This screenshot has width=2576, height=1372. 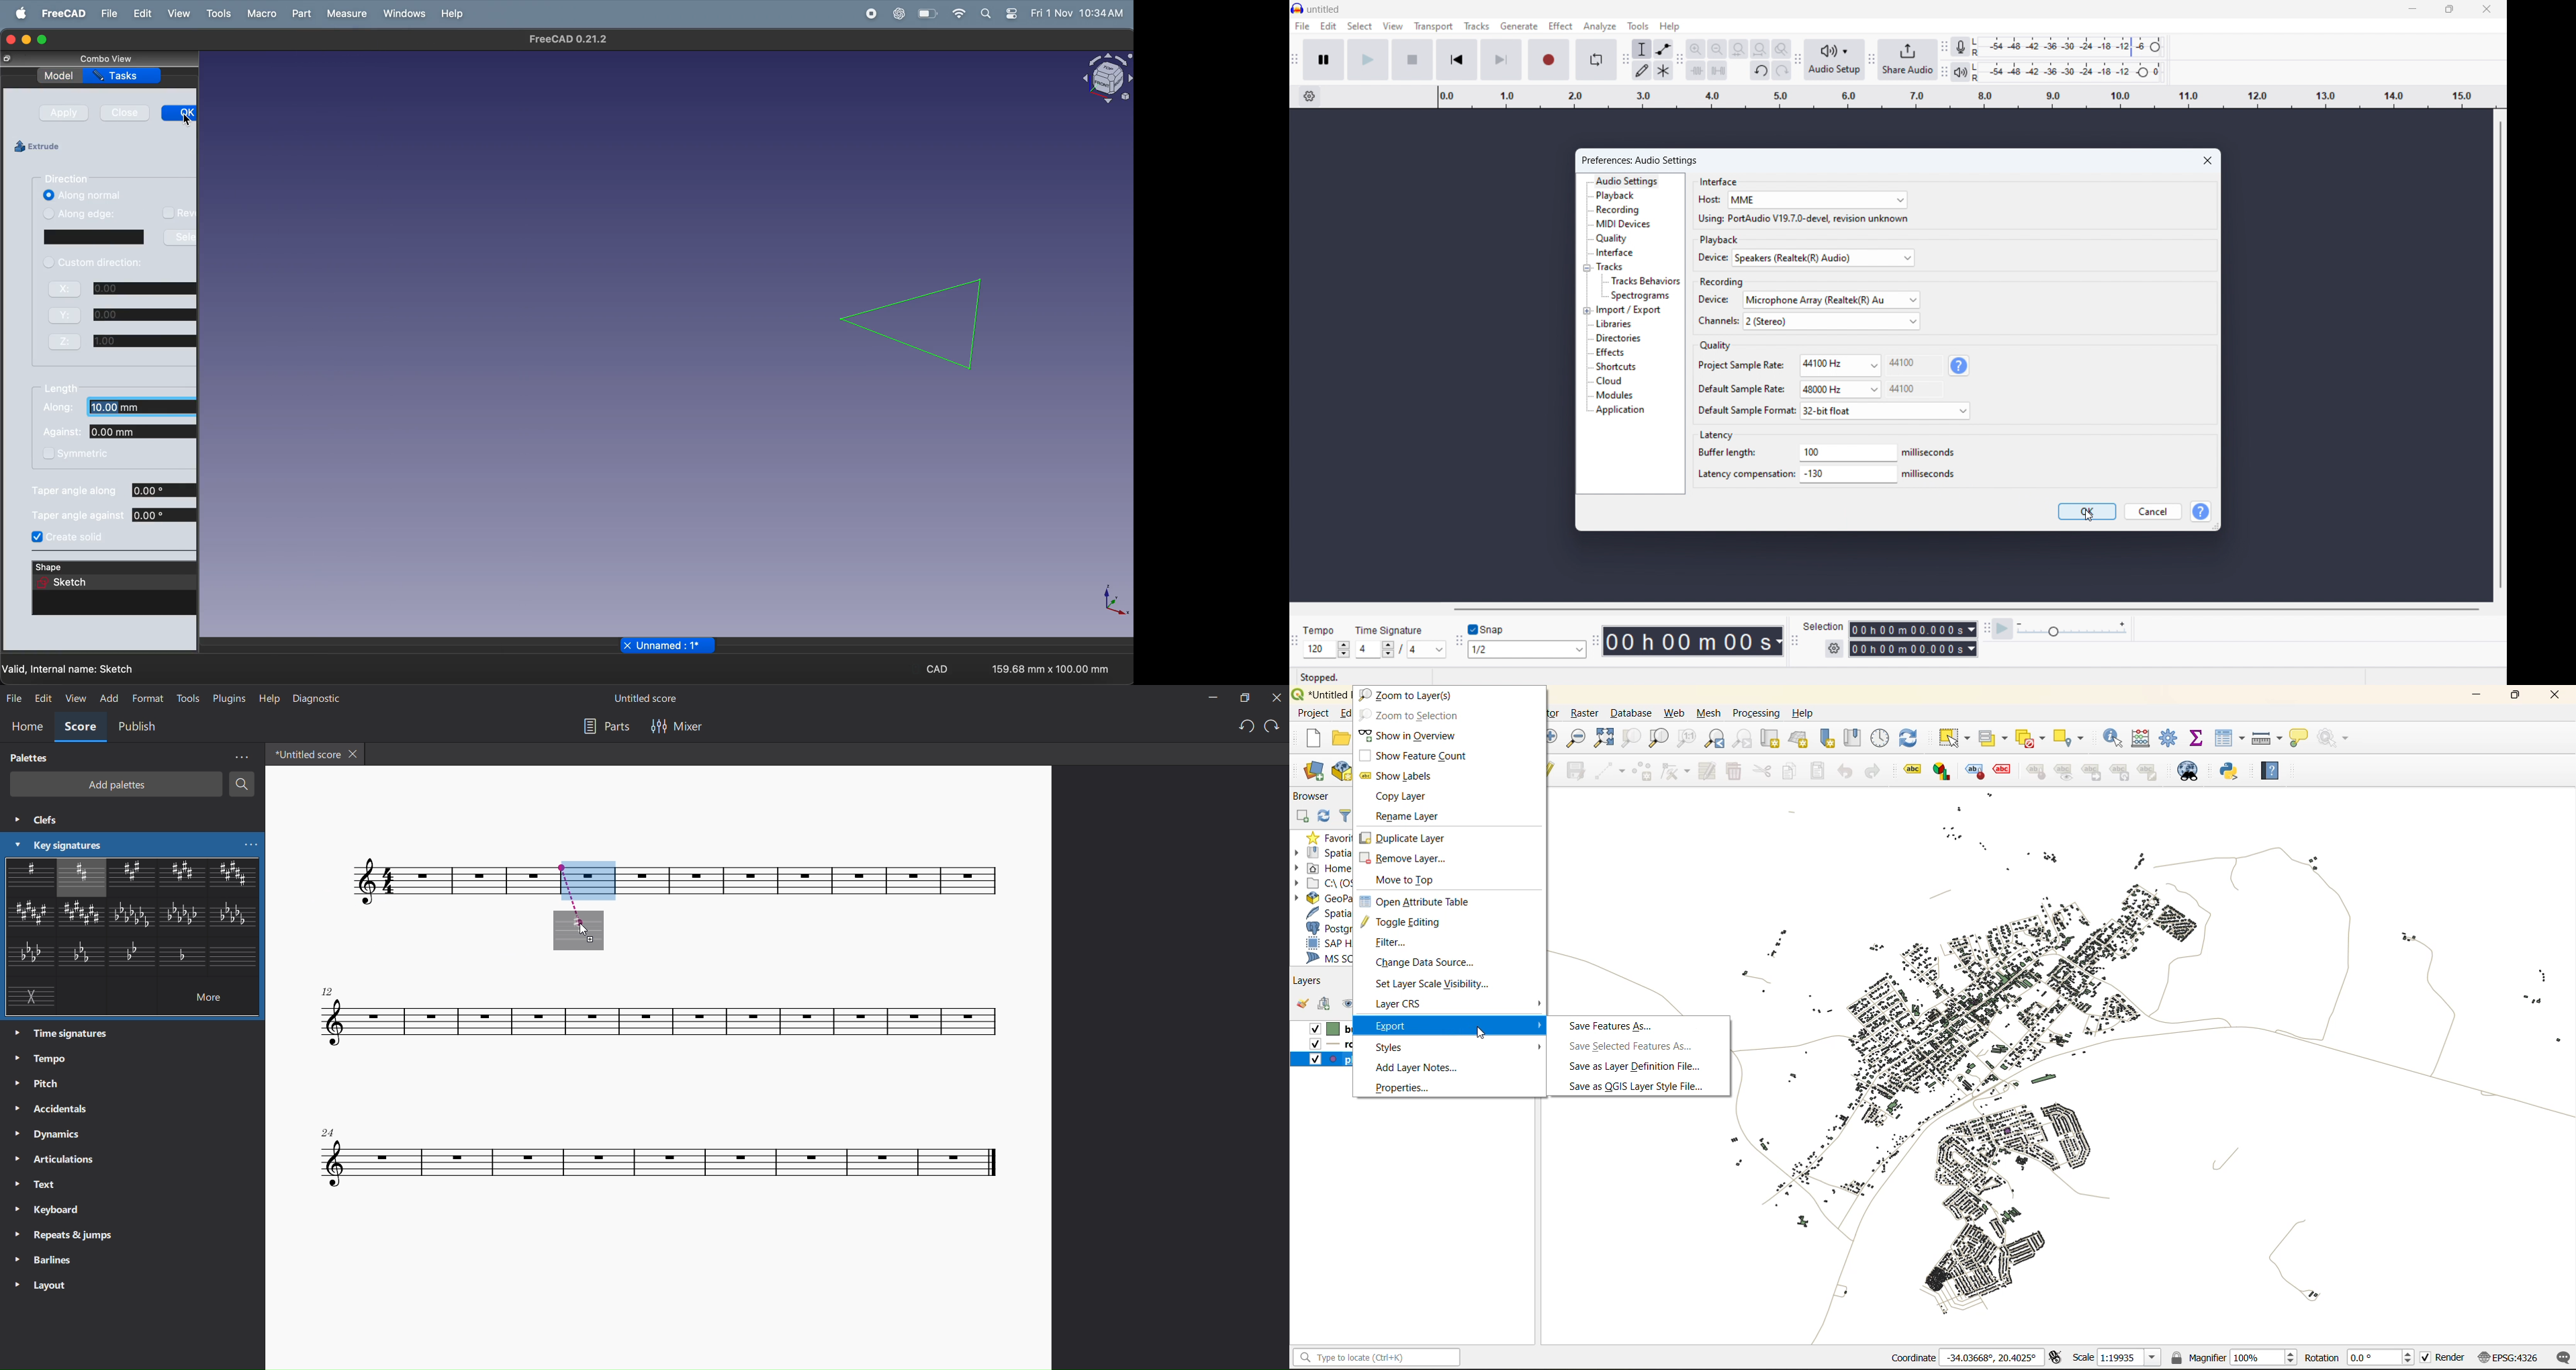 What do you see at coordinates (1992, 737) in the screenshot?
I see `select value` at bounding box center [1992, 737].